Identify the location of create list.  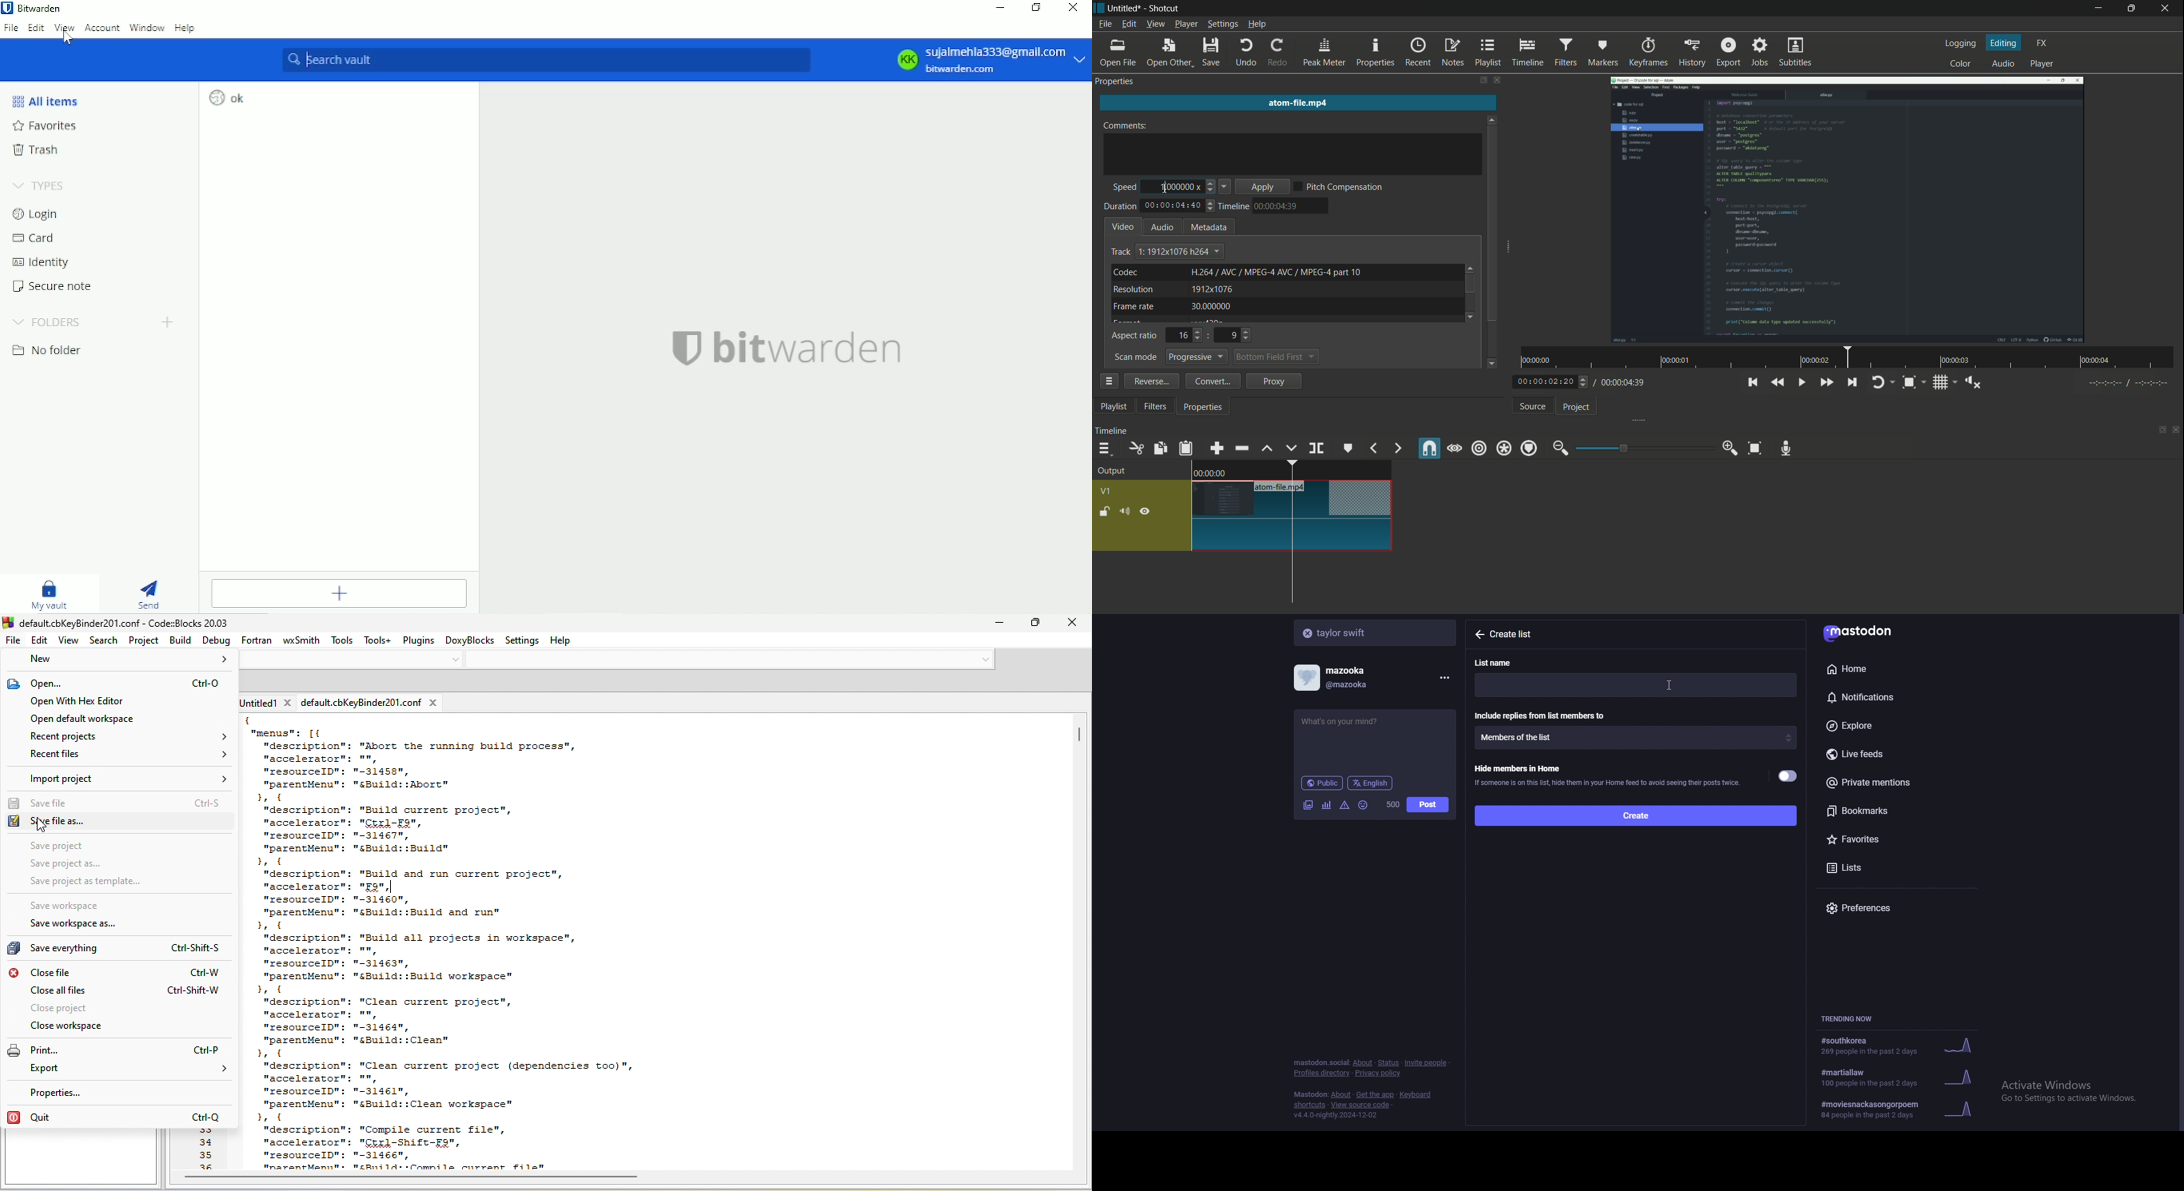
(1519, 634).